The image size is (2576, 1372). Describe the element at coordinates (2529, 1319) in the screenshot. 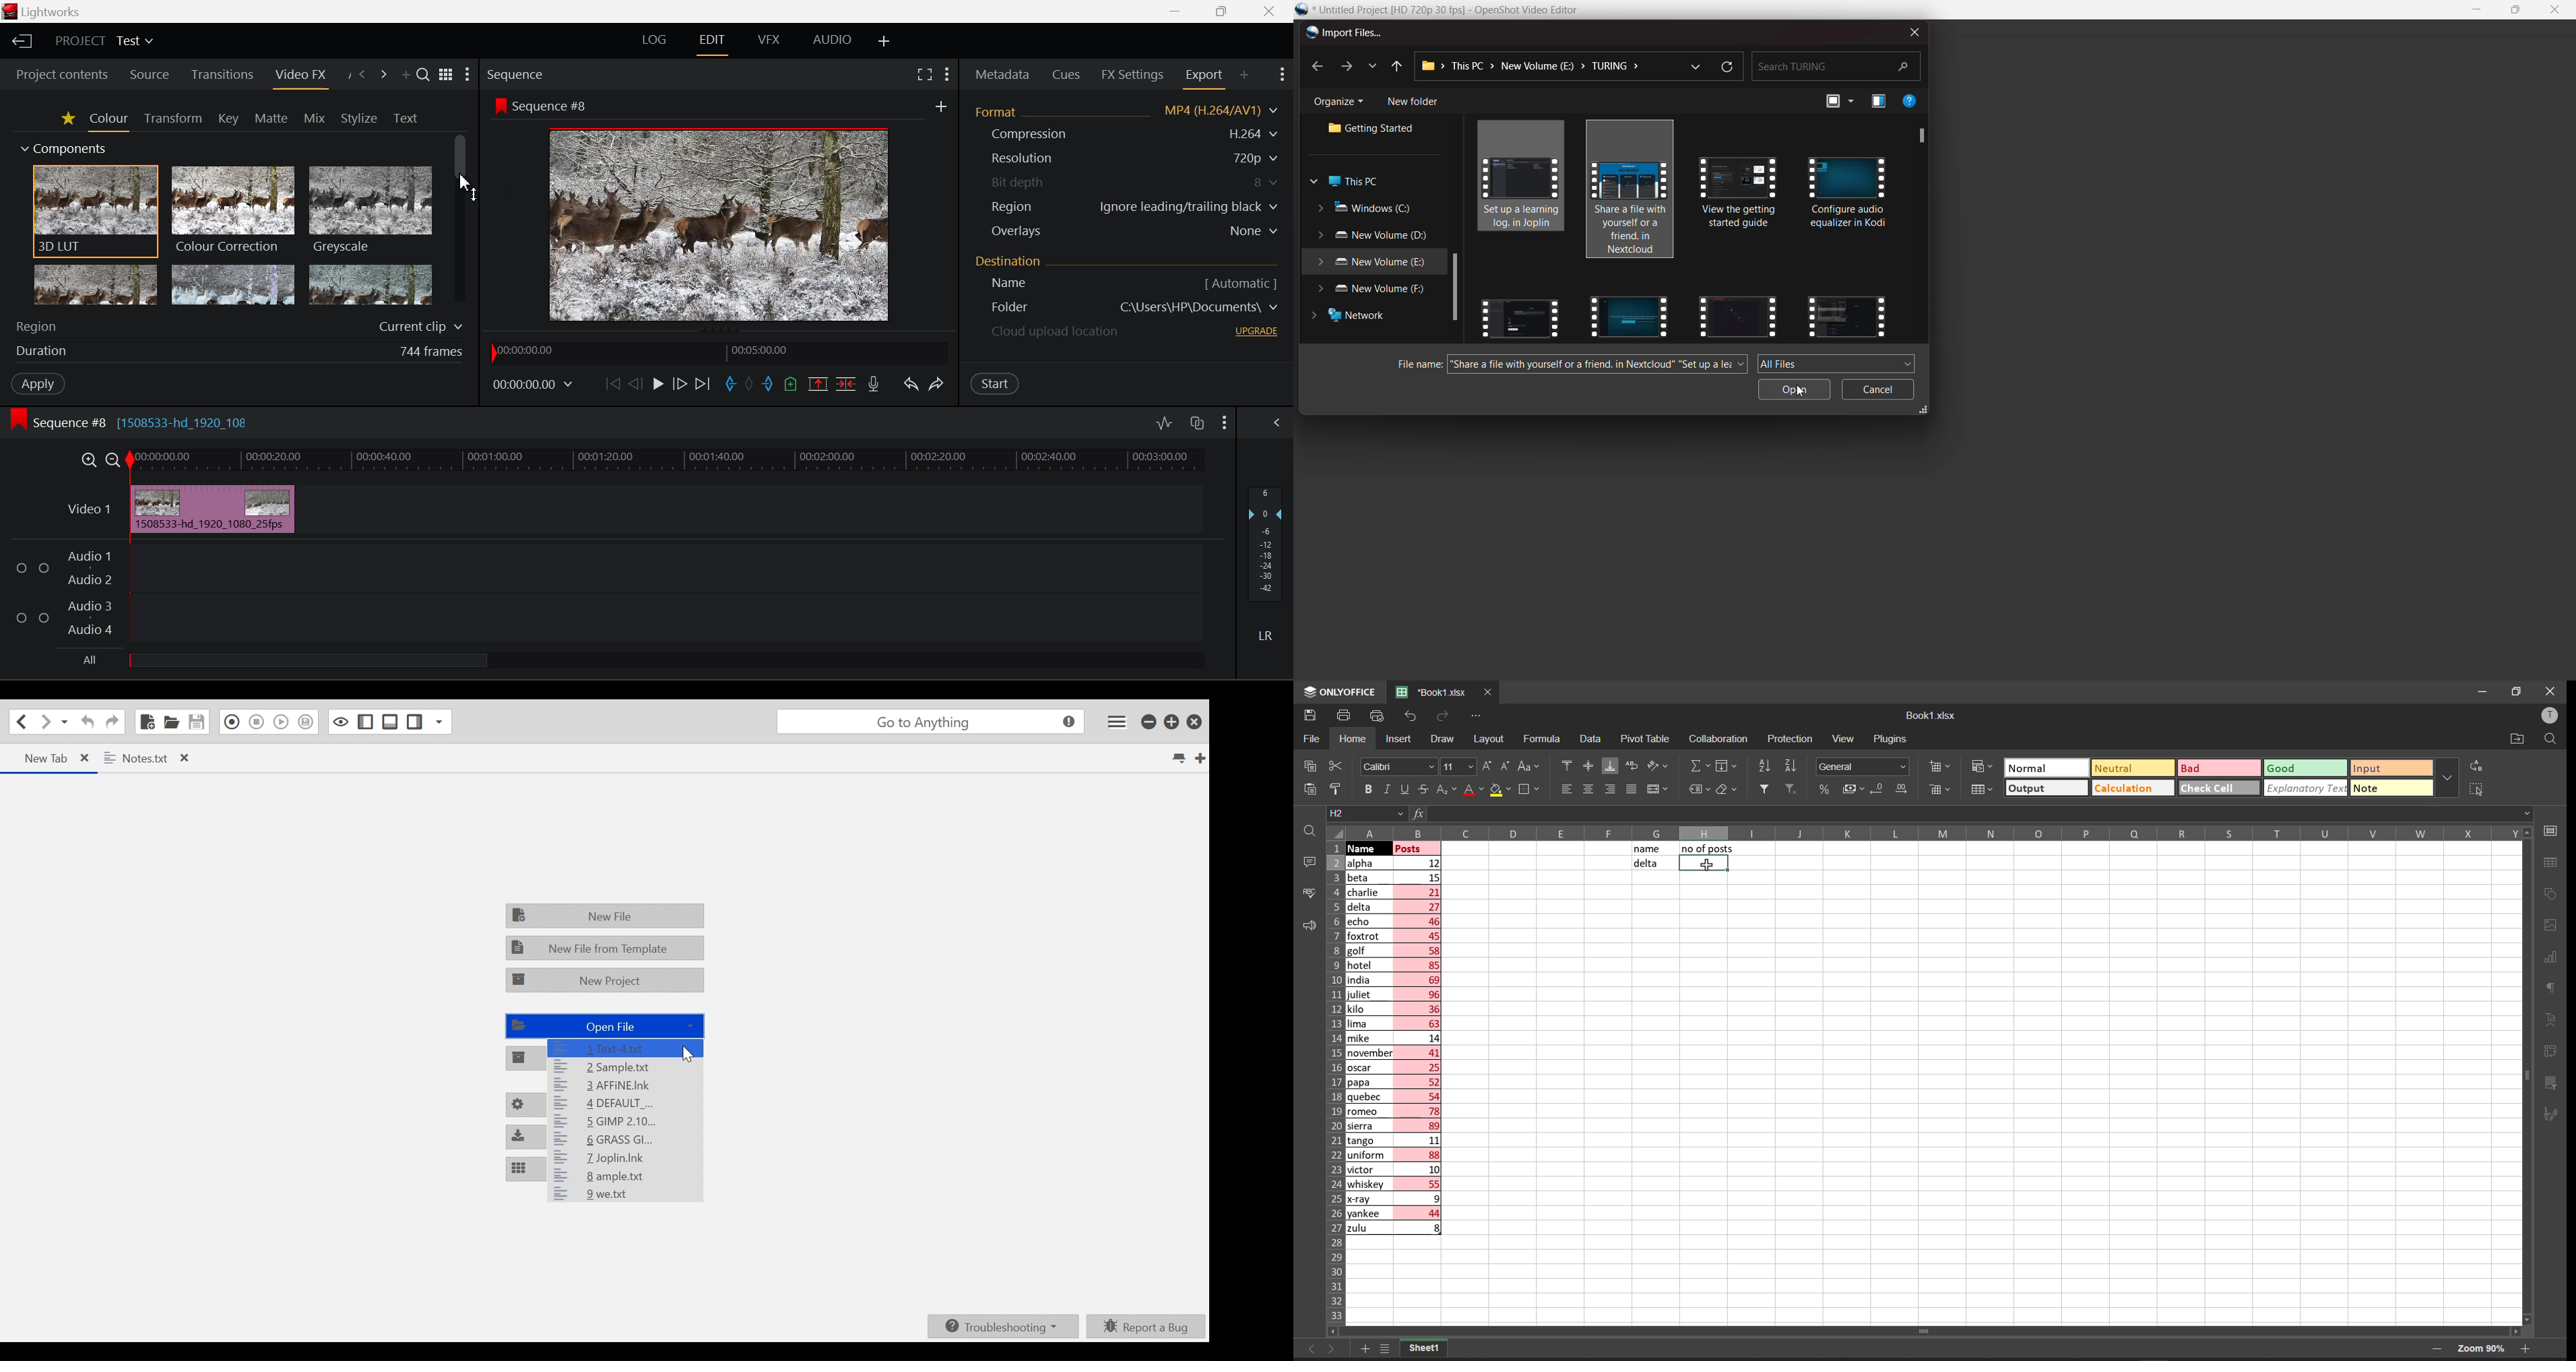

I see `scroll down` at that location.